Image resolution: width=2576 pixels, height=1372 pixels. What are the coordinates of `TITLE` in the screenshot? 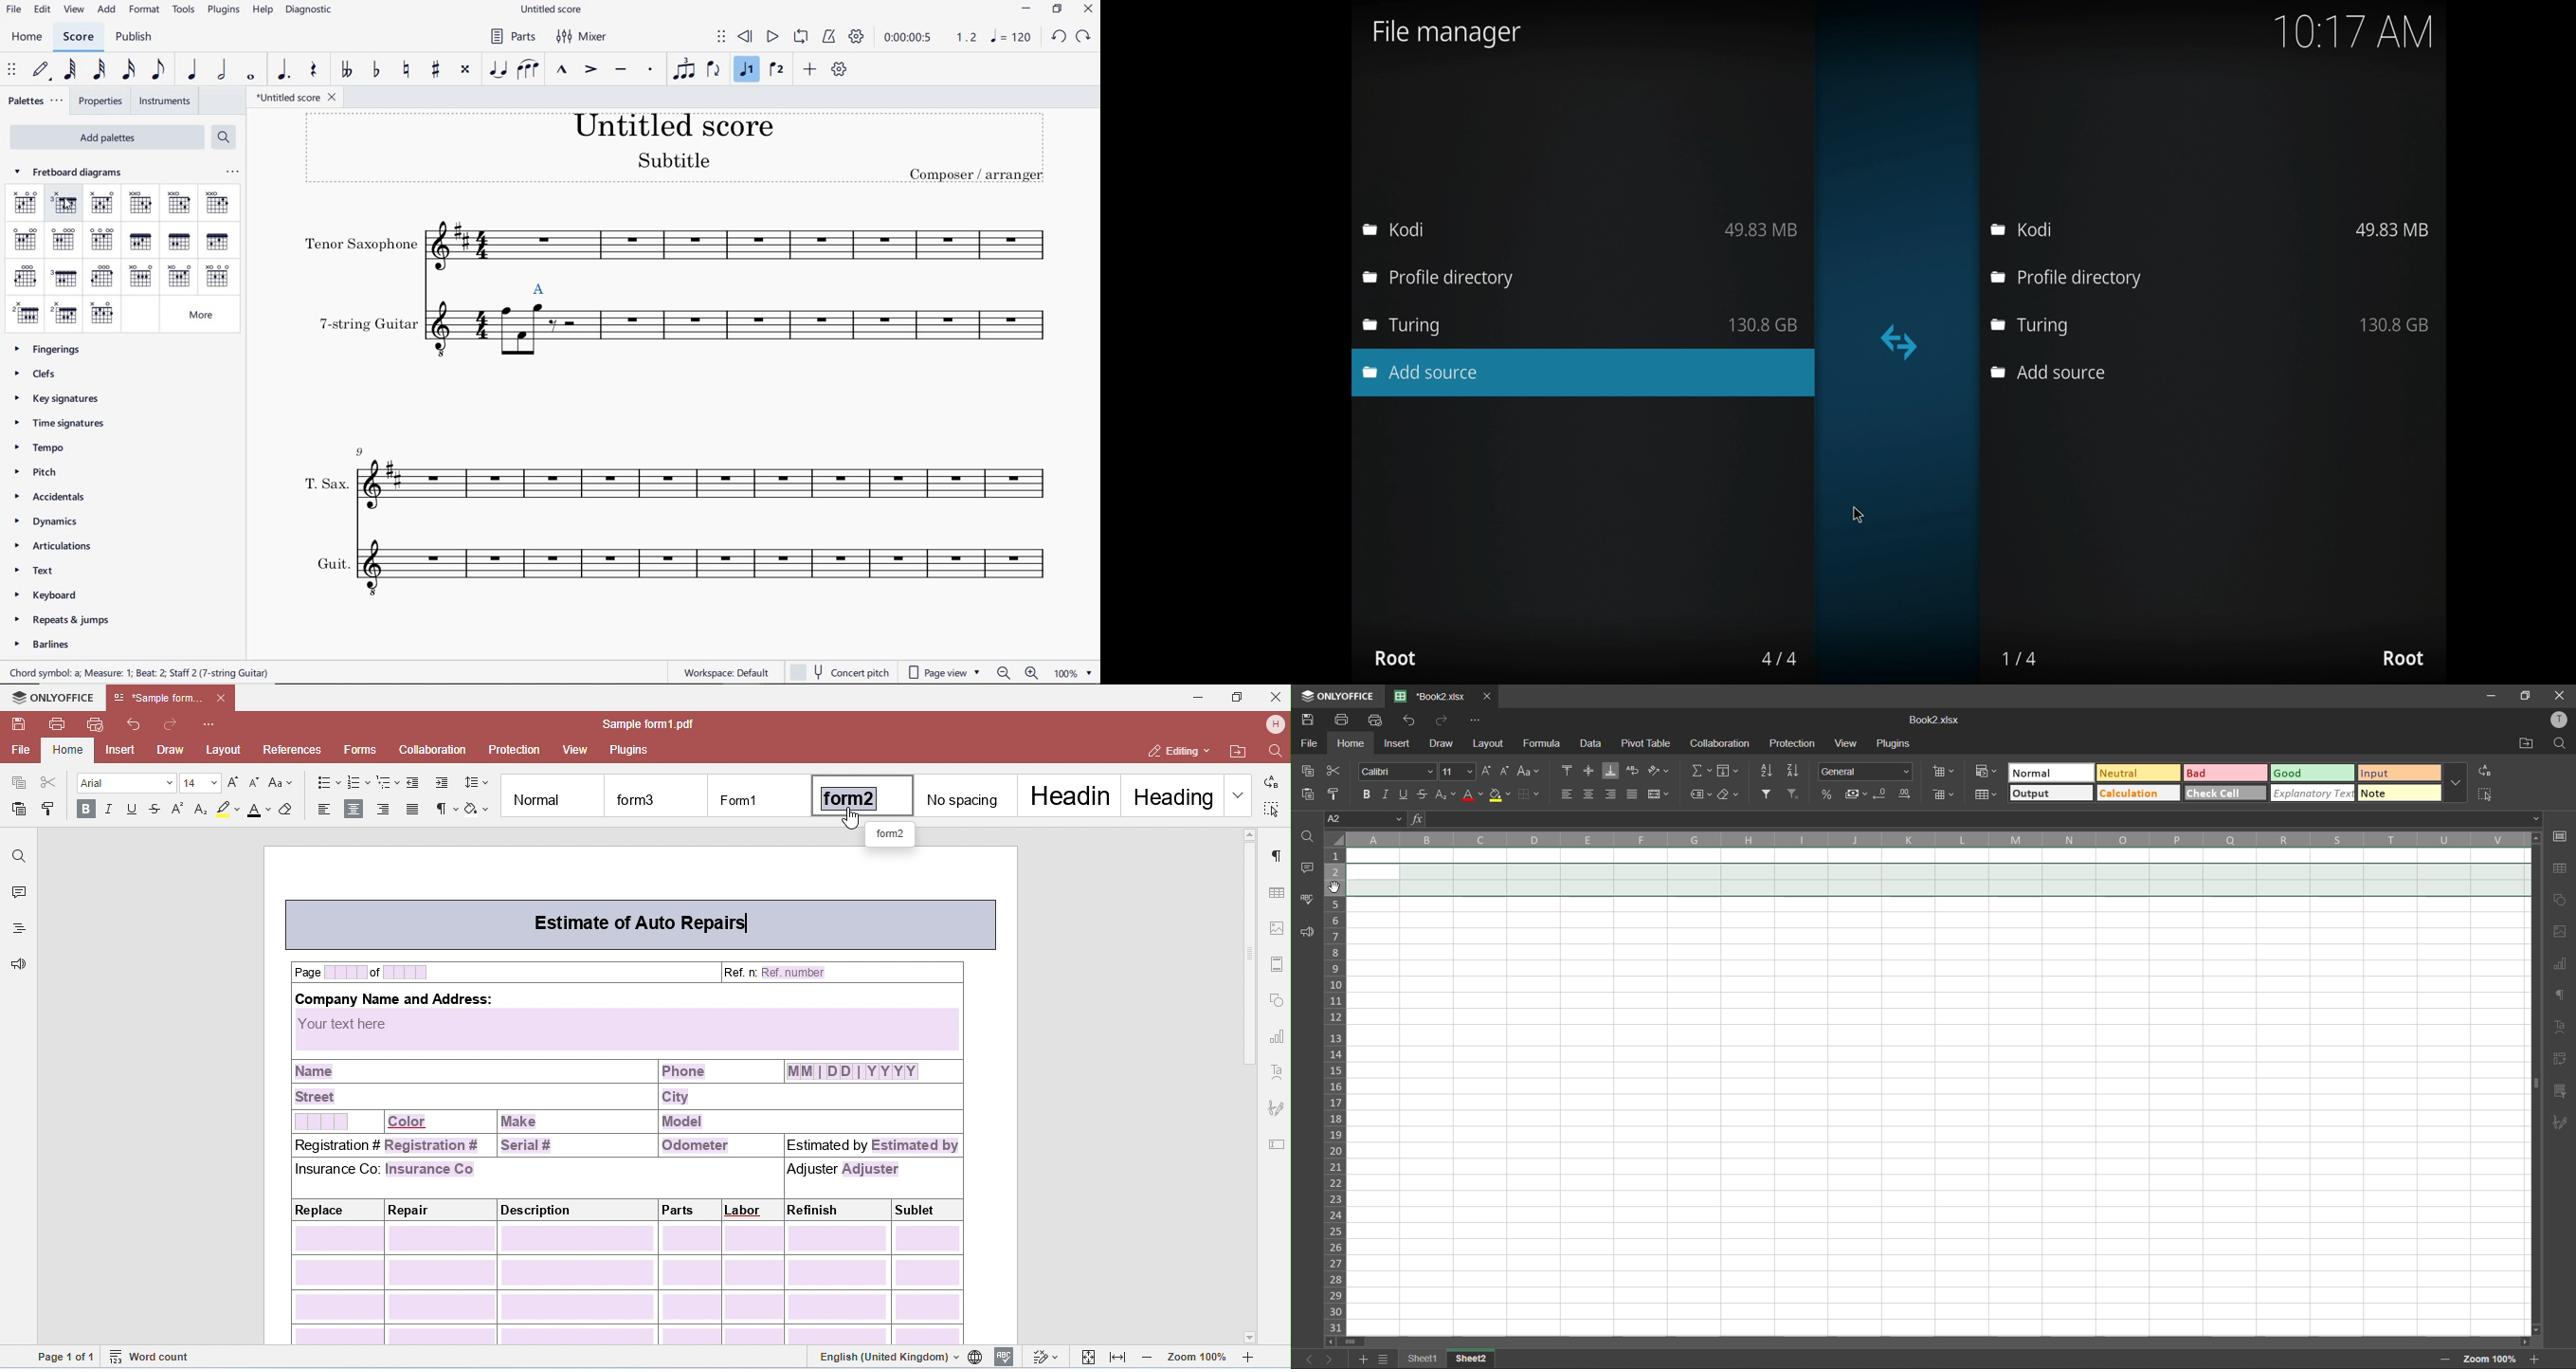 It's located at (680, 151).